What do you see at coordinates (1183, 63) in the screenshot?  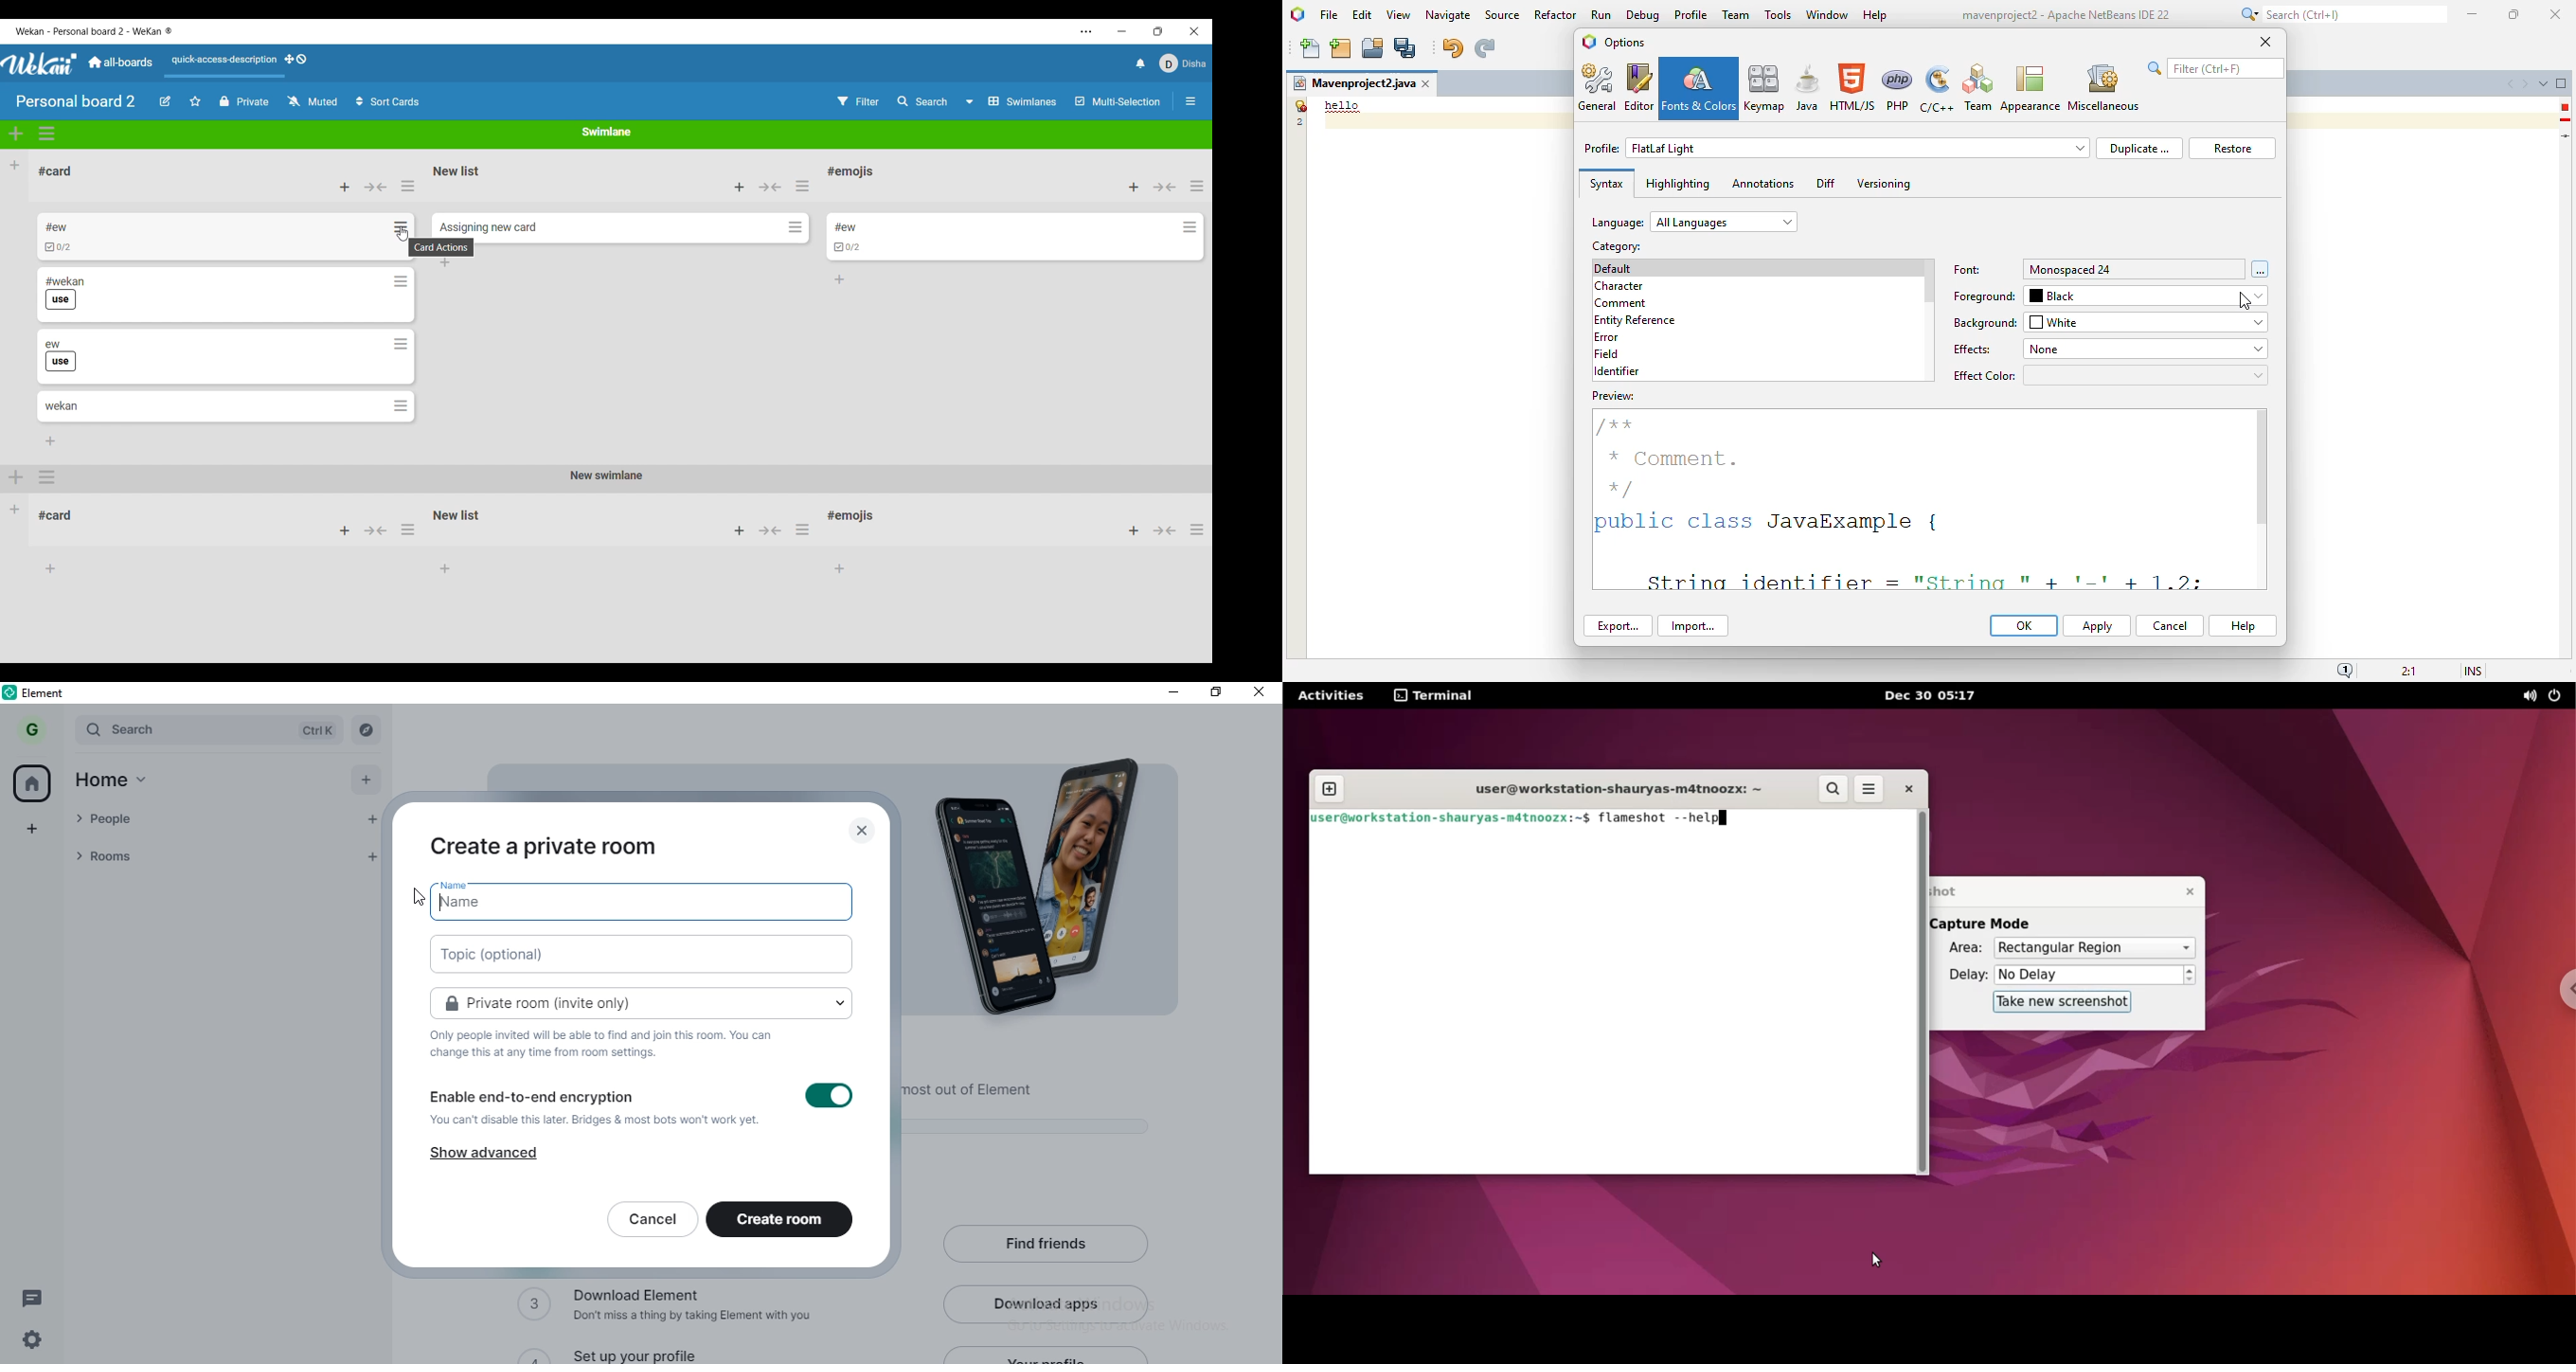 I see `Current account` at bounding box center [1183, 63].